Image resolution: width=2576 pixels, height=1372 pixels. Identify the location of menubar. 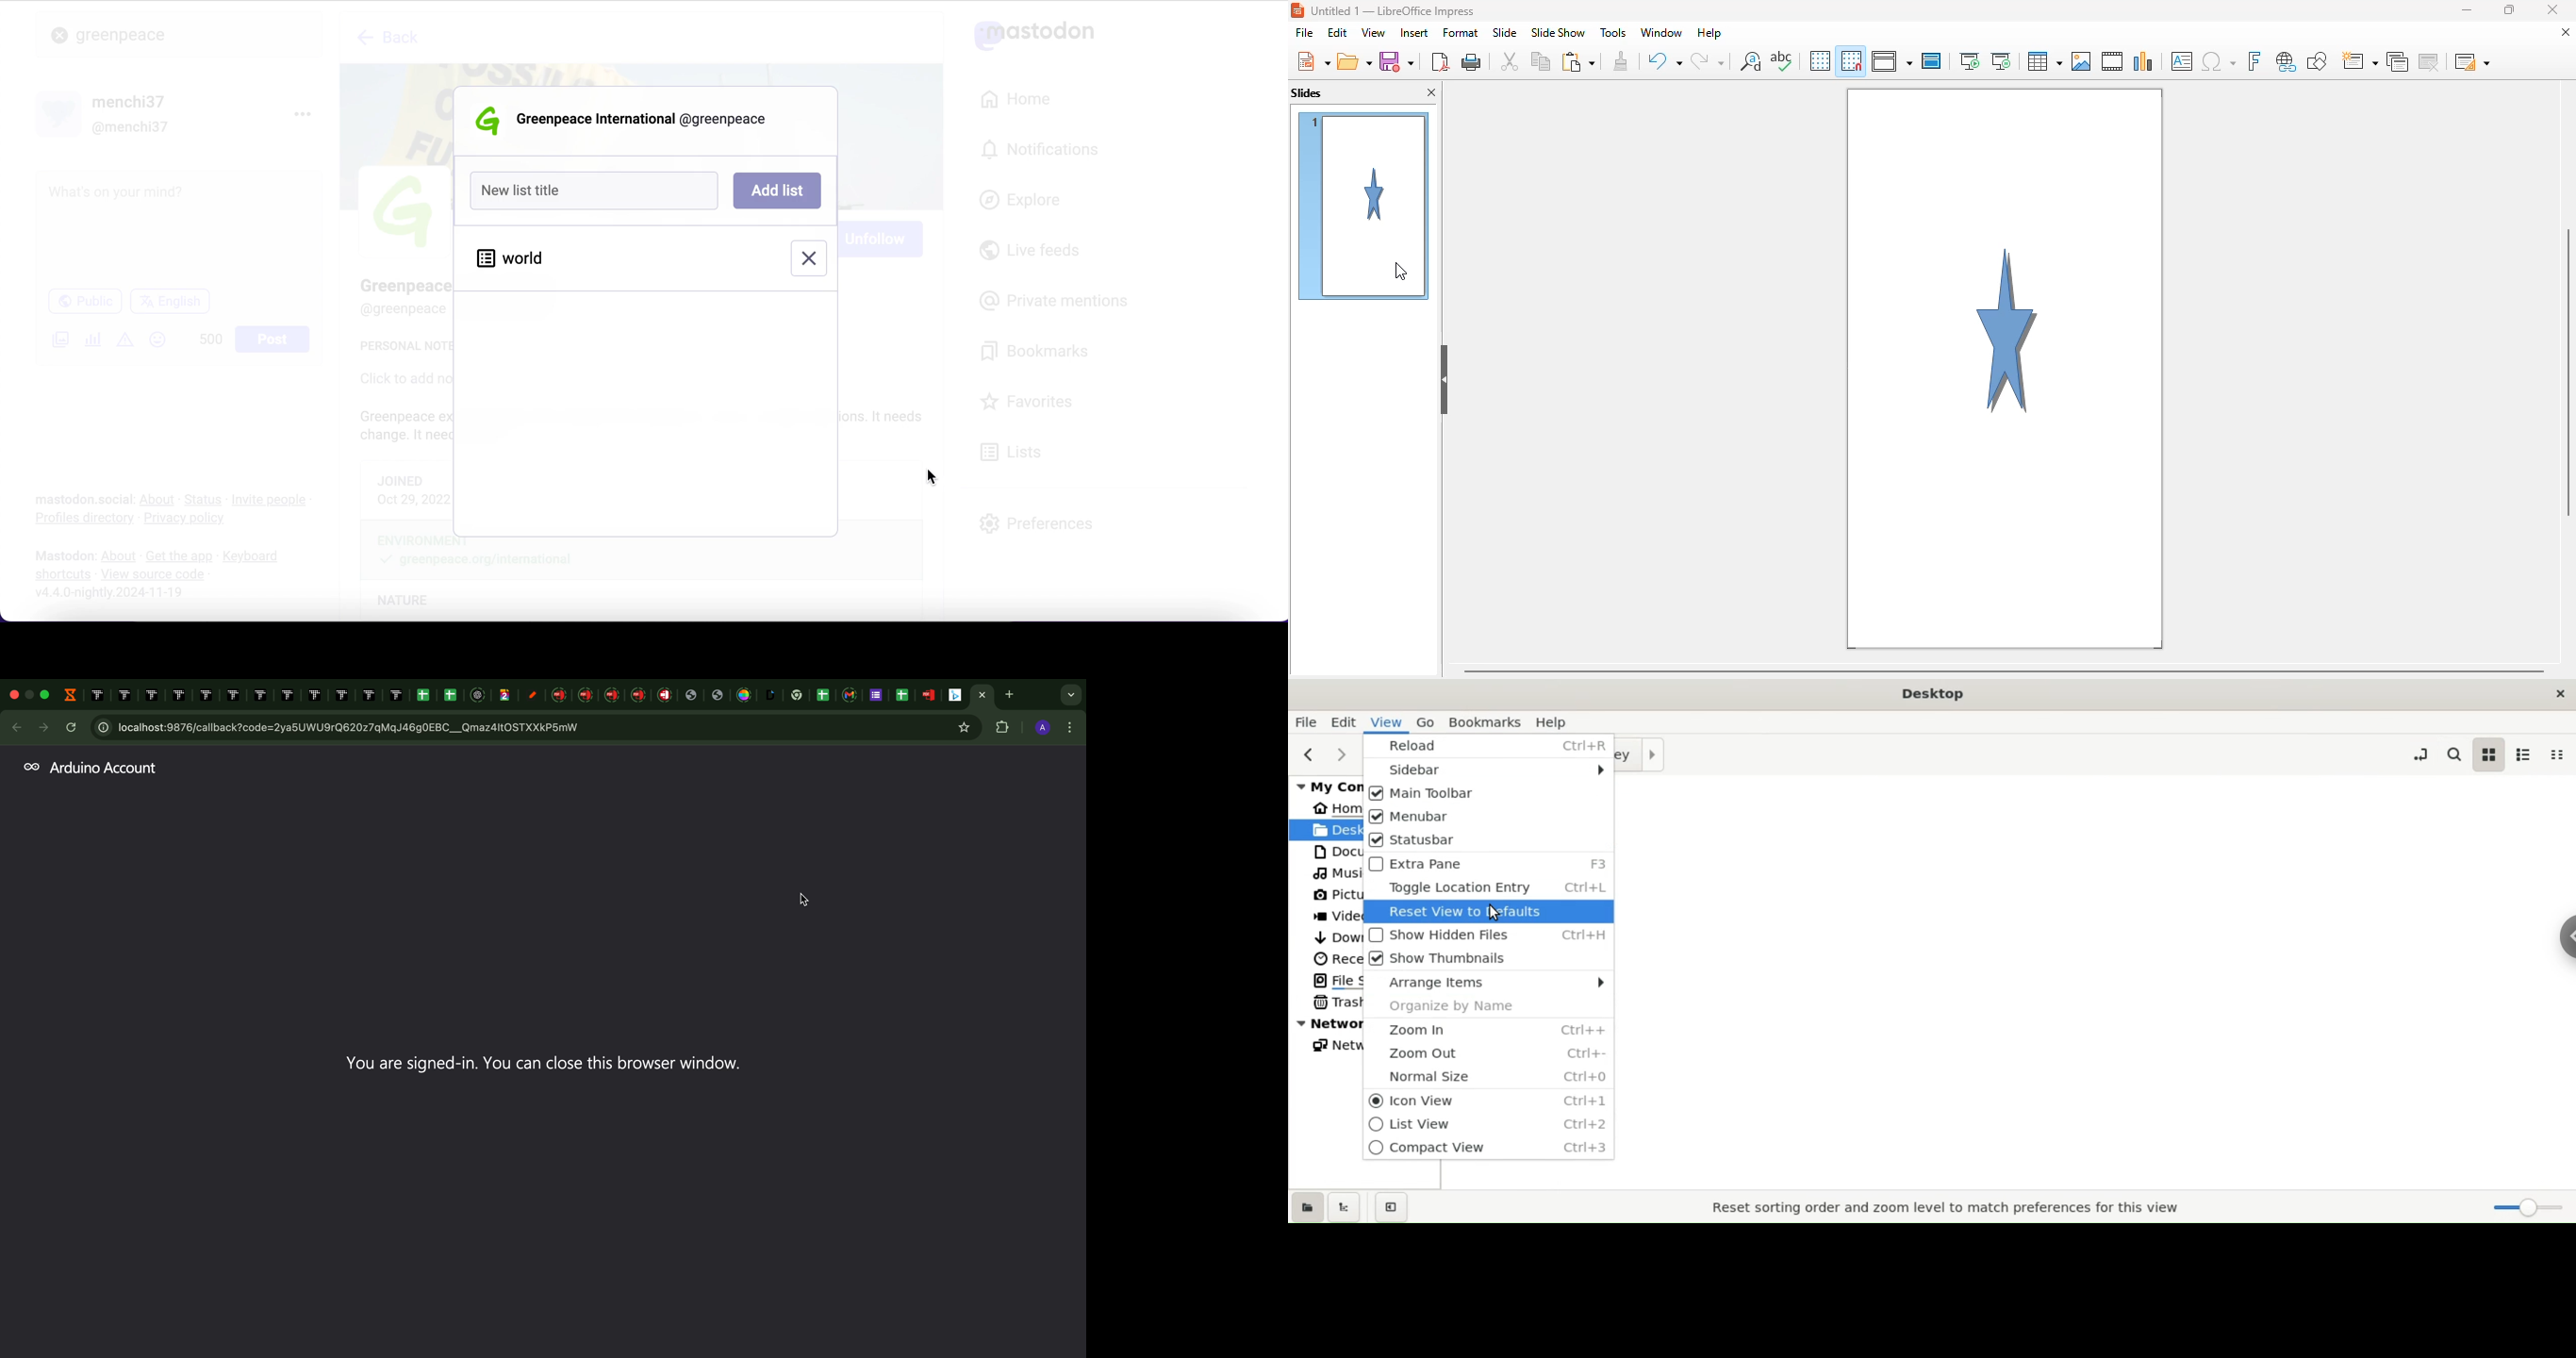
(1488, 818).